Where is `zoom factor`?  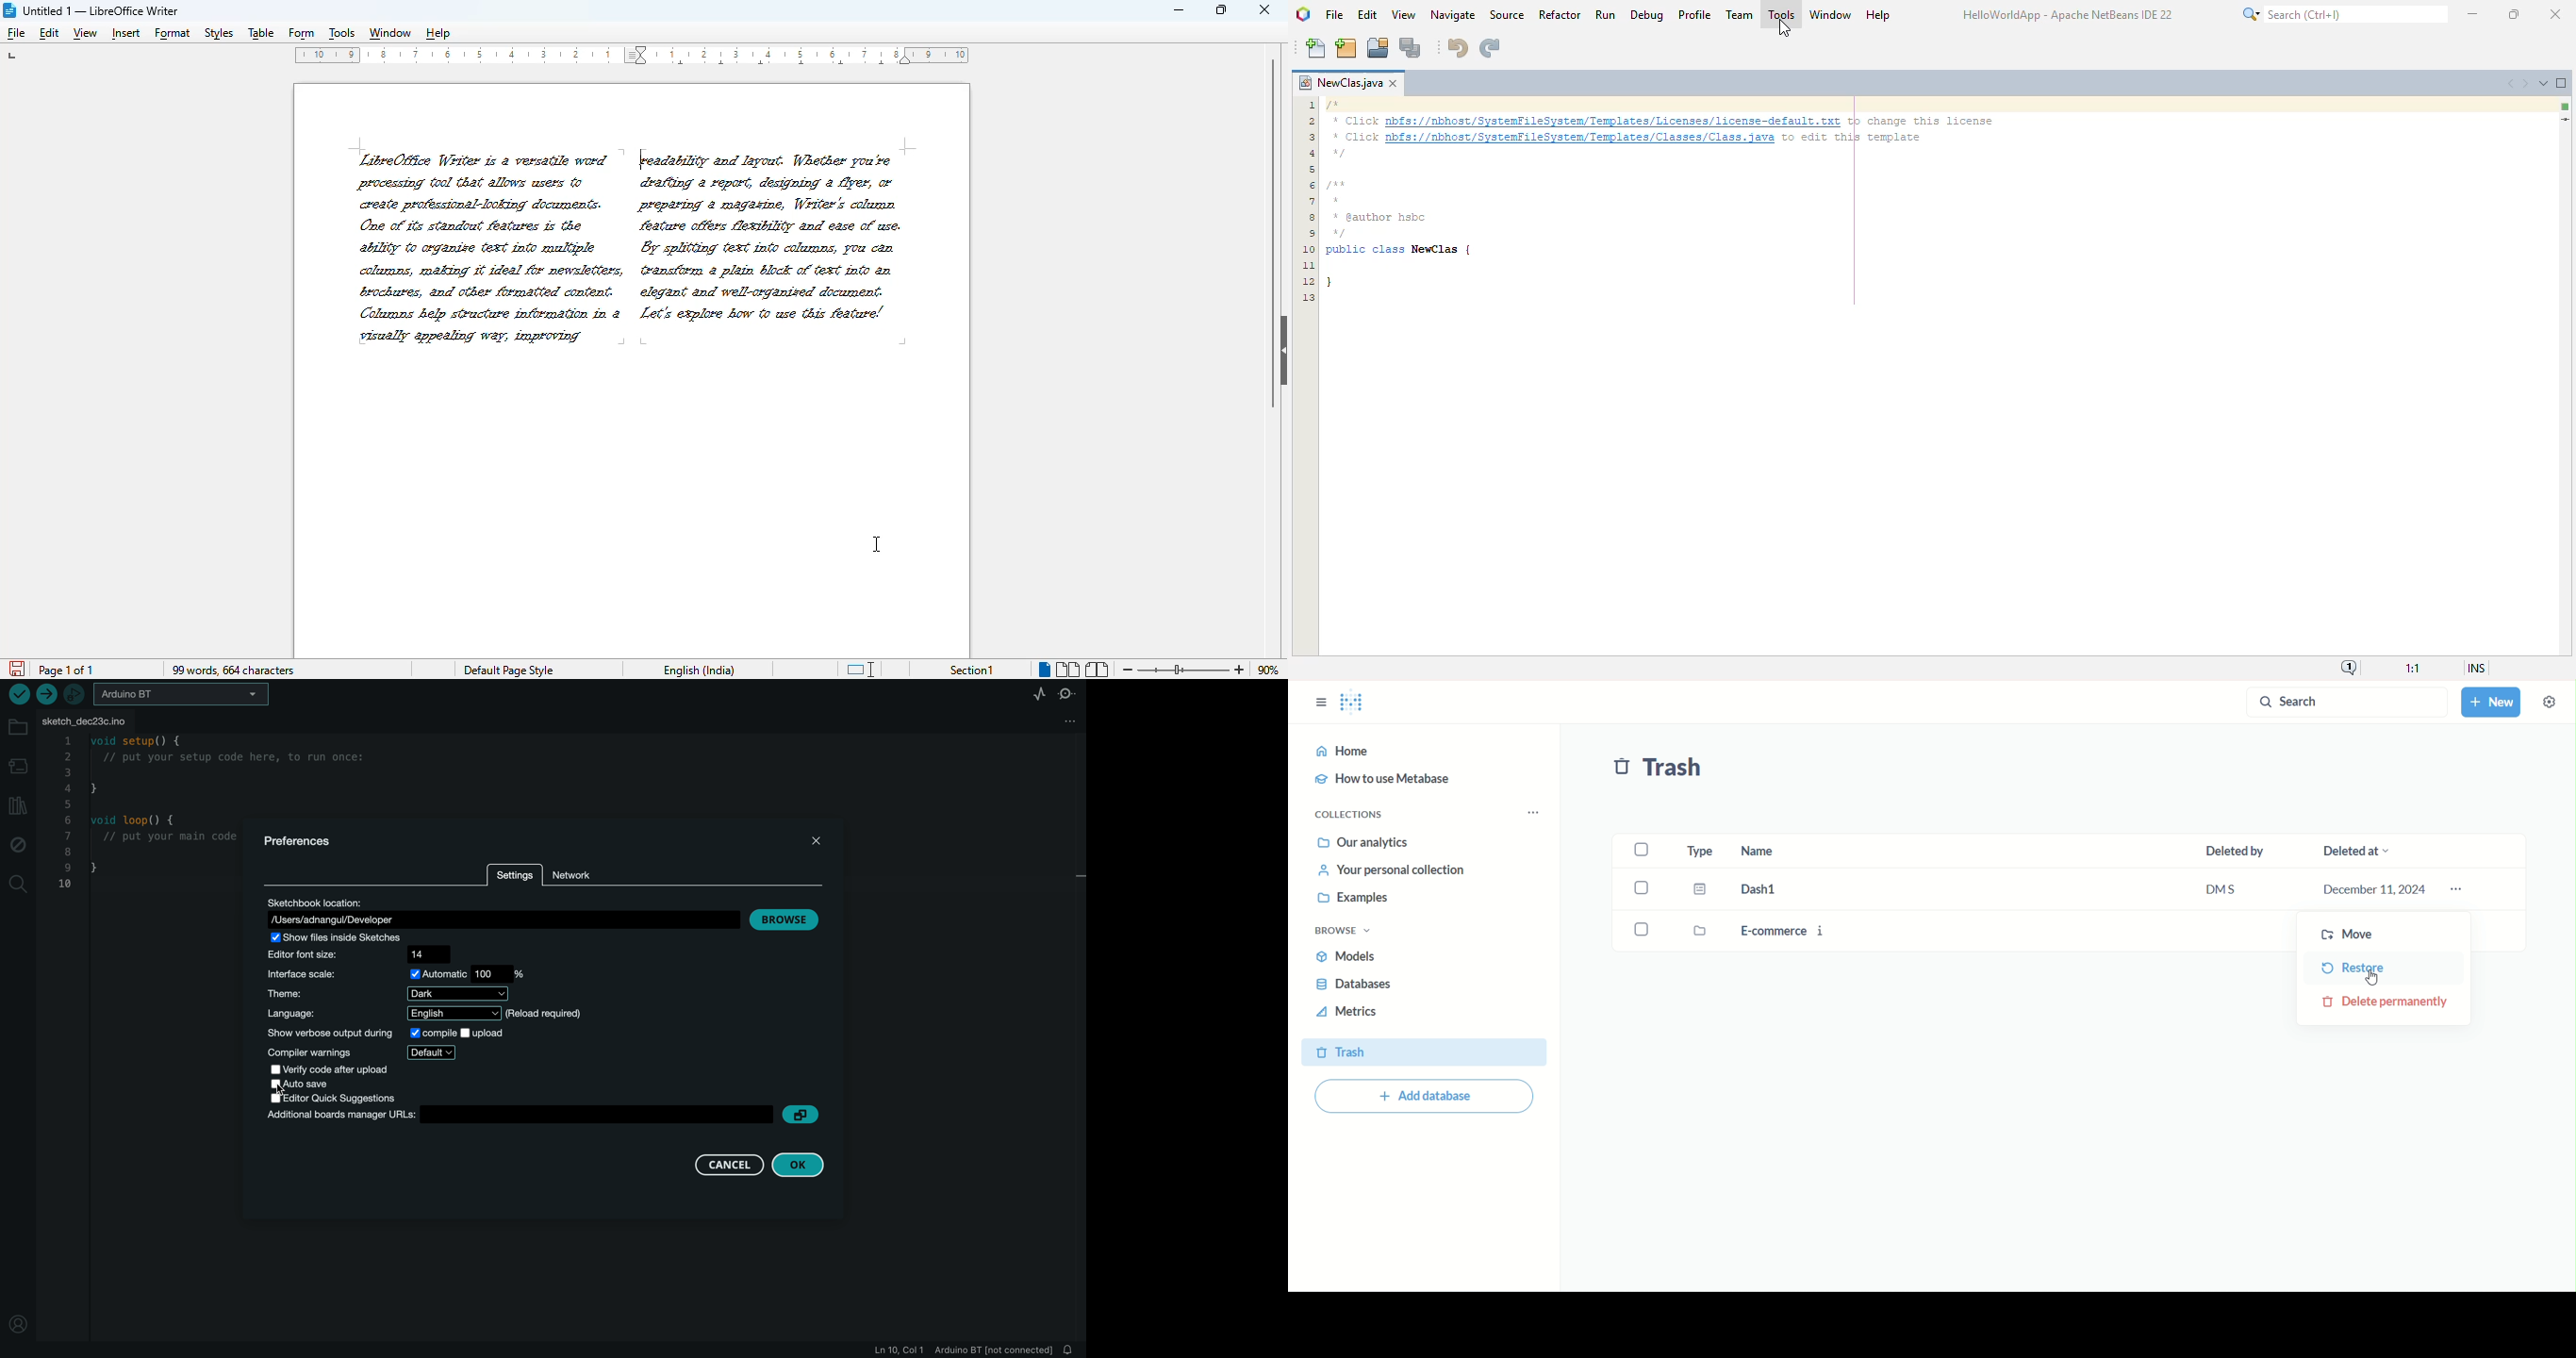
zoom factor is located at coordinates (1269, 670).